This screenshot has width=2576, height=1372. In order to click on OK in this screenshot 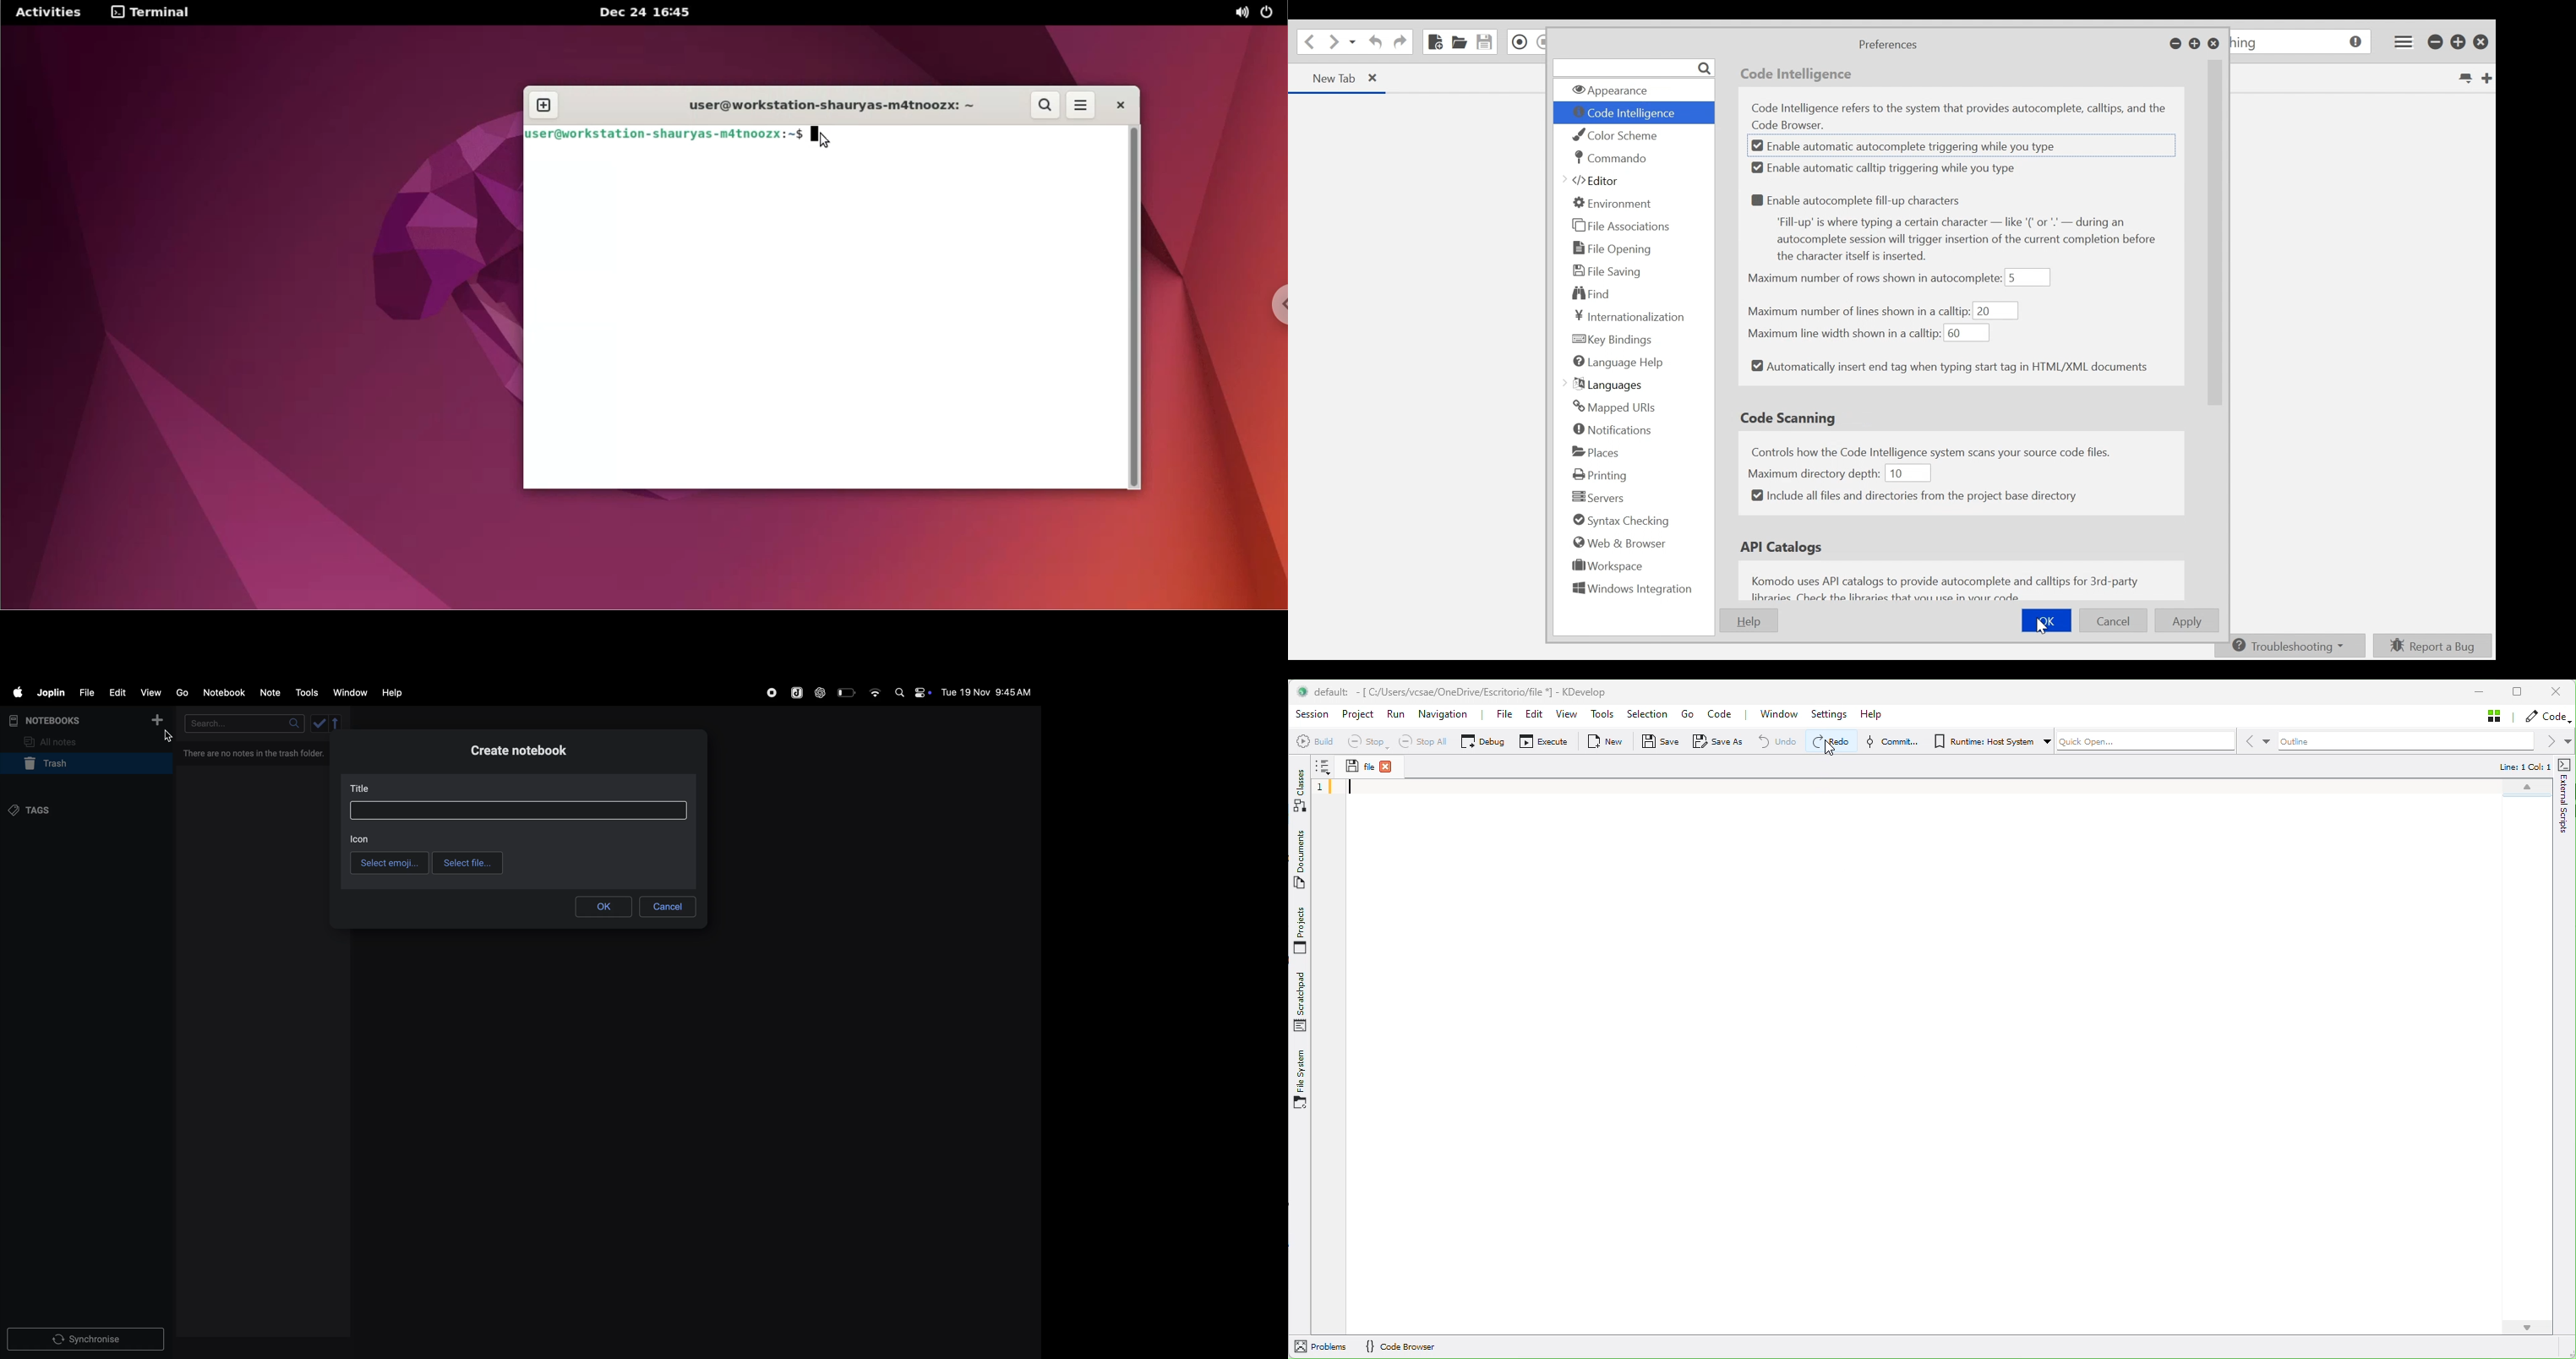, I will do `click(603, 906)`.